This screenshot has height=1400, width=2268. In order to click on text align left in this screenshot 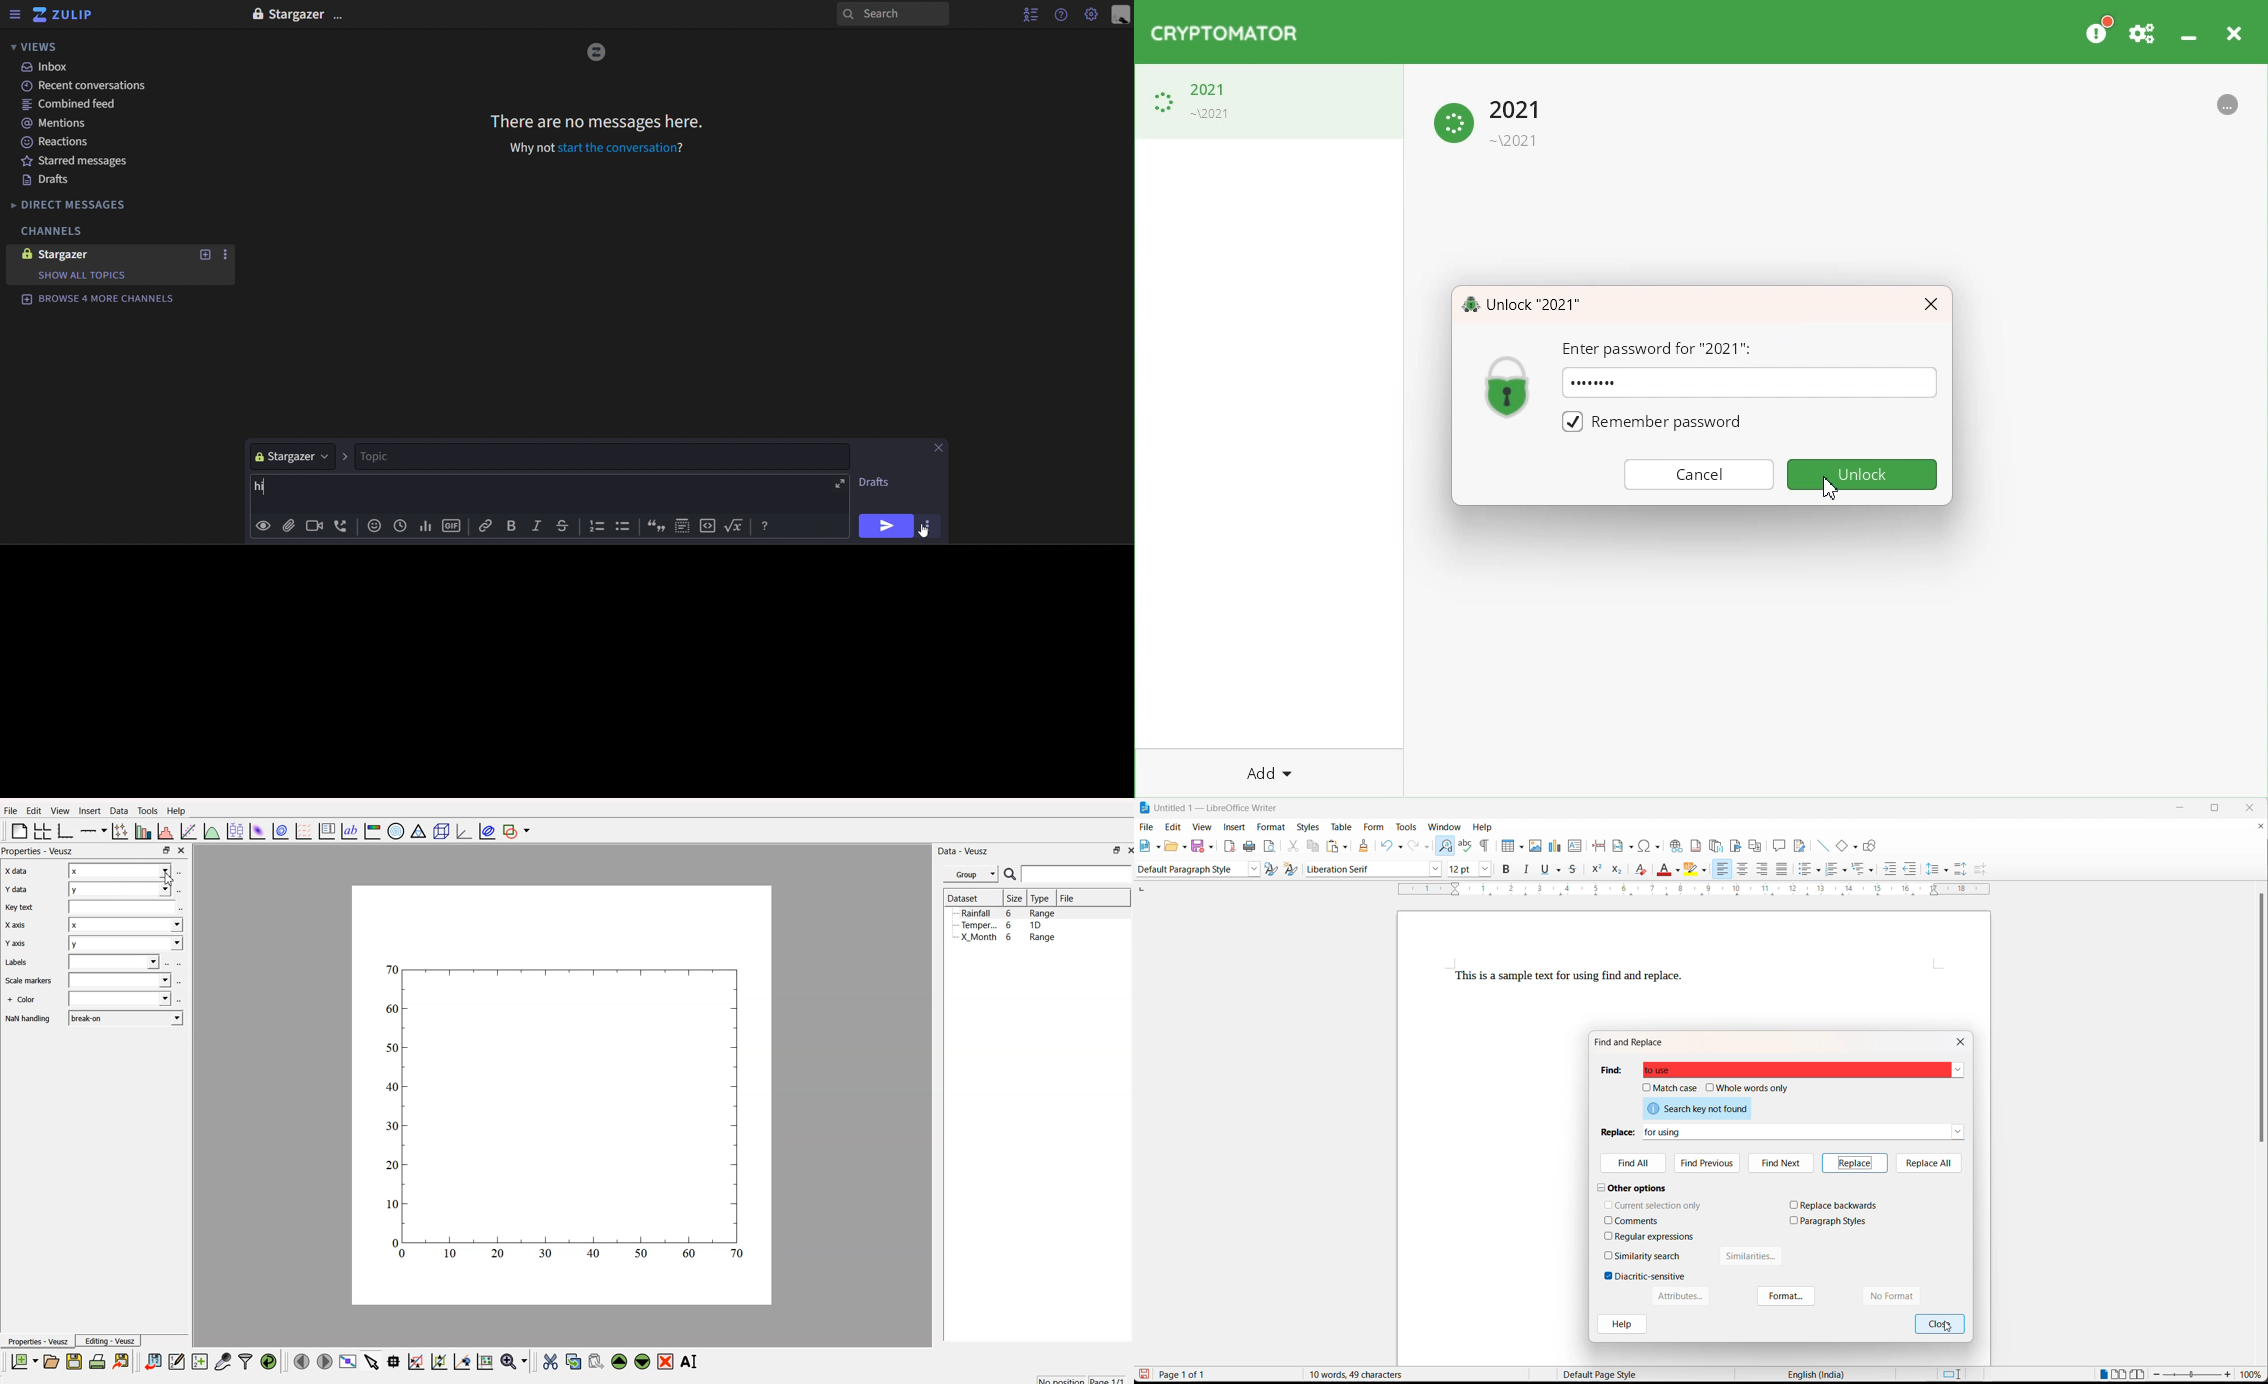, I will do `click(1721, 870)`.